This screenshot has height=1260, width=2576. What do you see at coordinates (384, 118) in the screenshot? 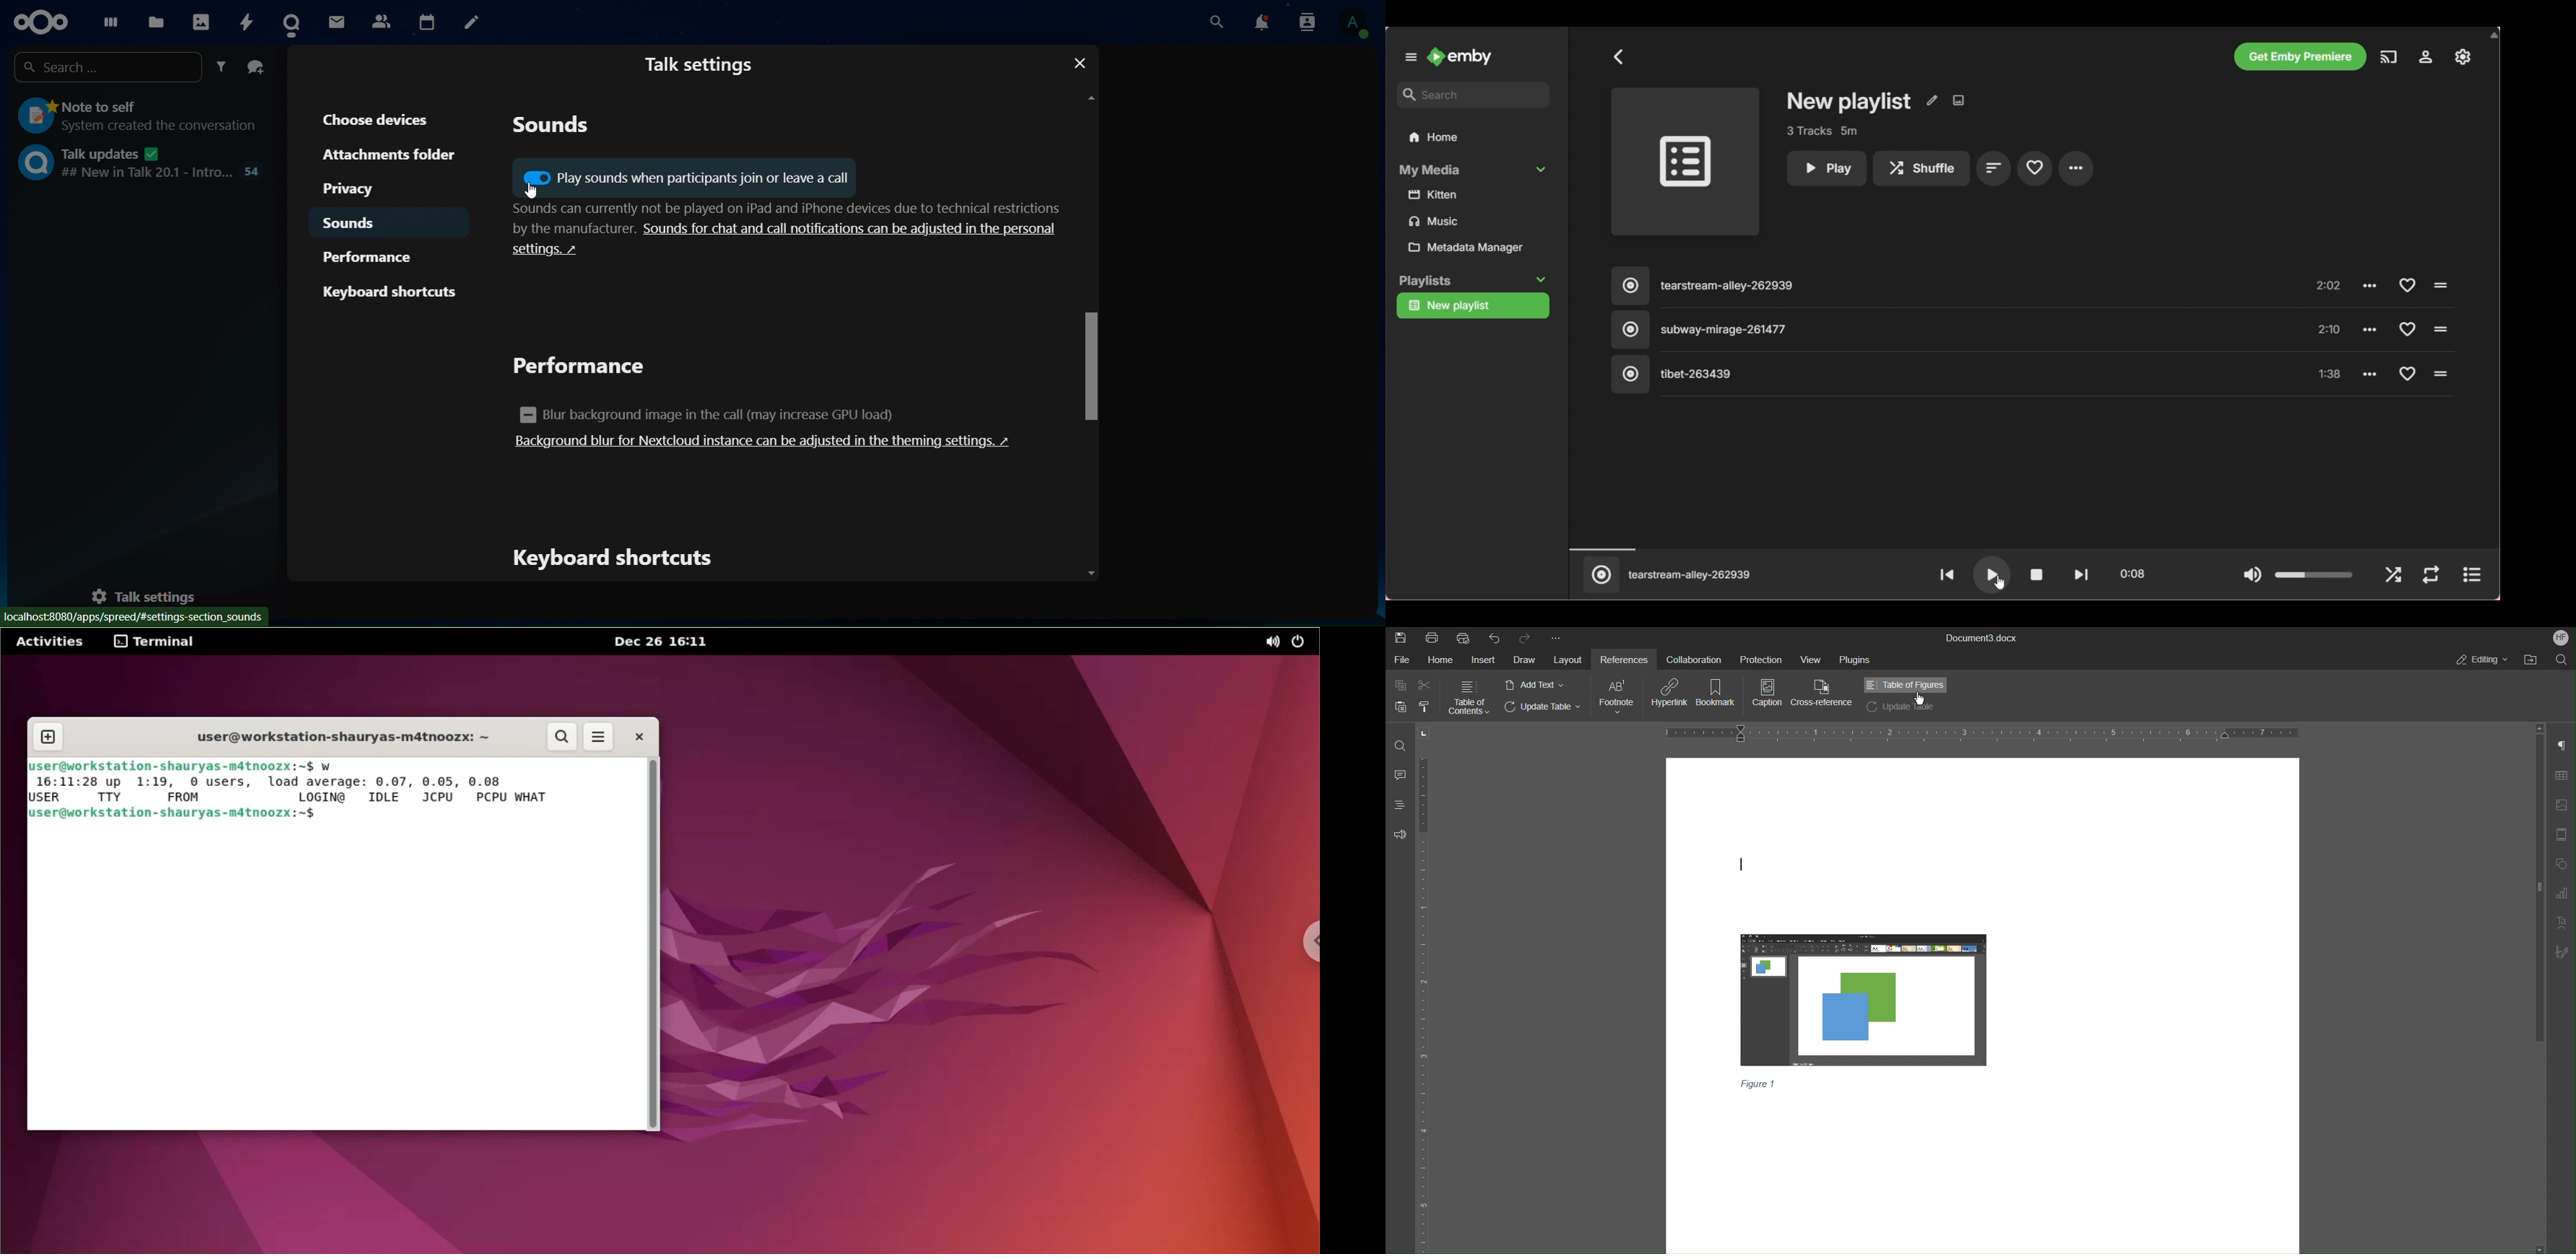
I see `choose devices` at bounding box center [384, 118].